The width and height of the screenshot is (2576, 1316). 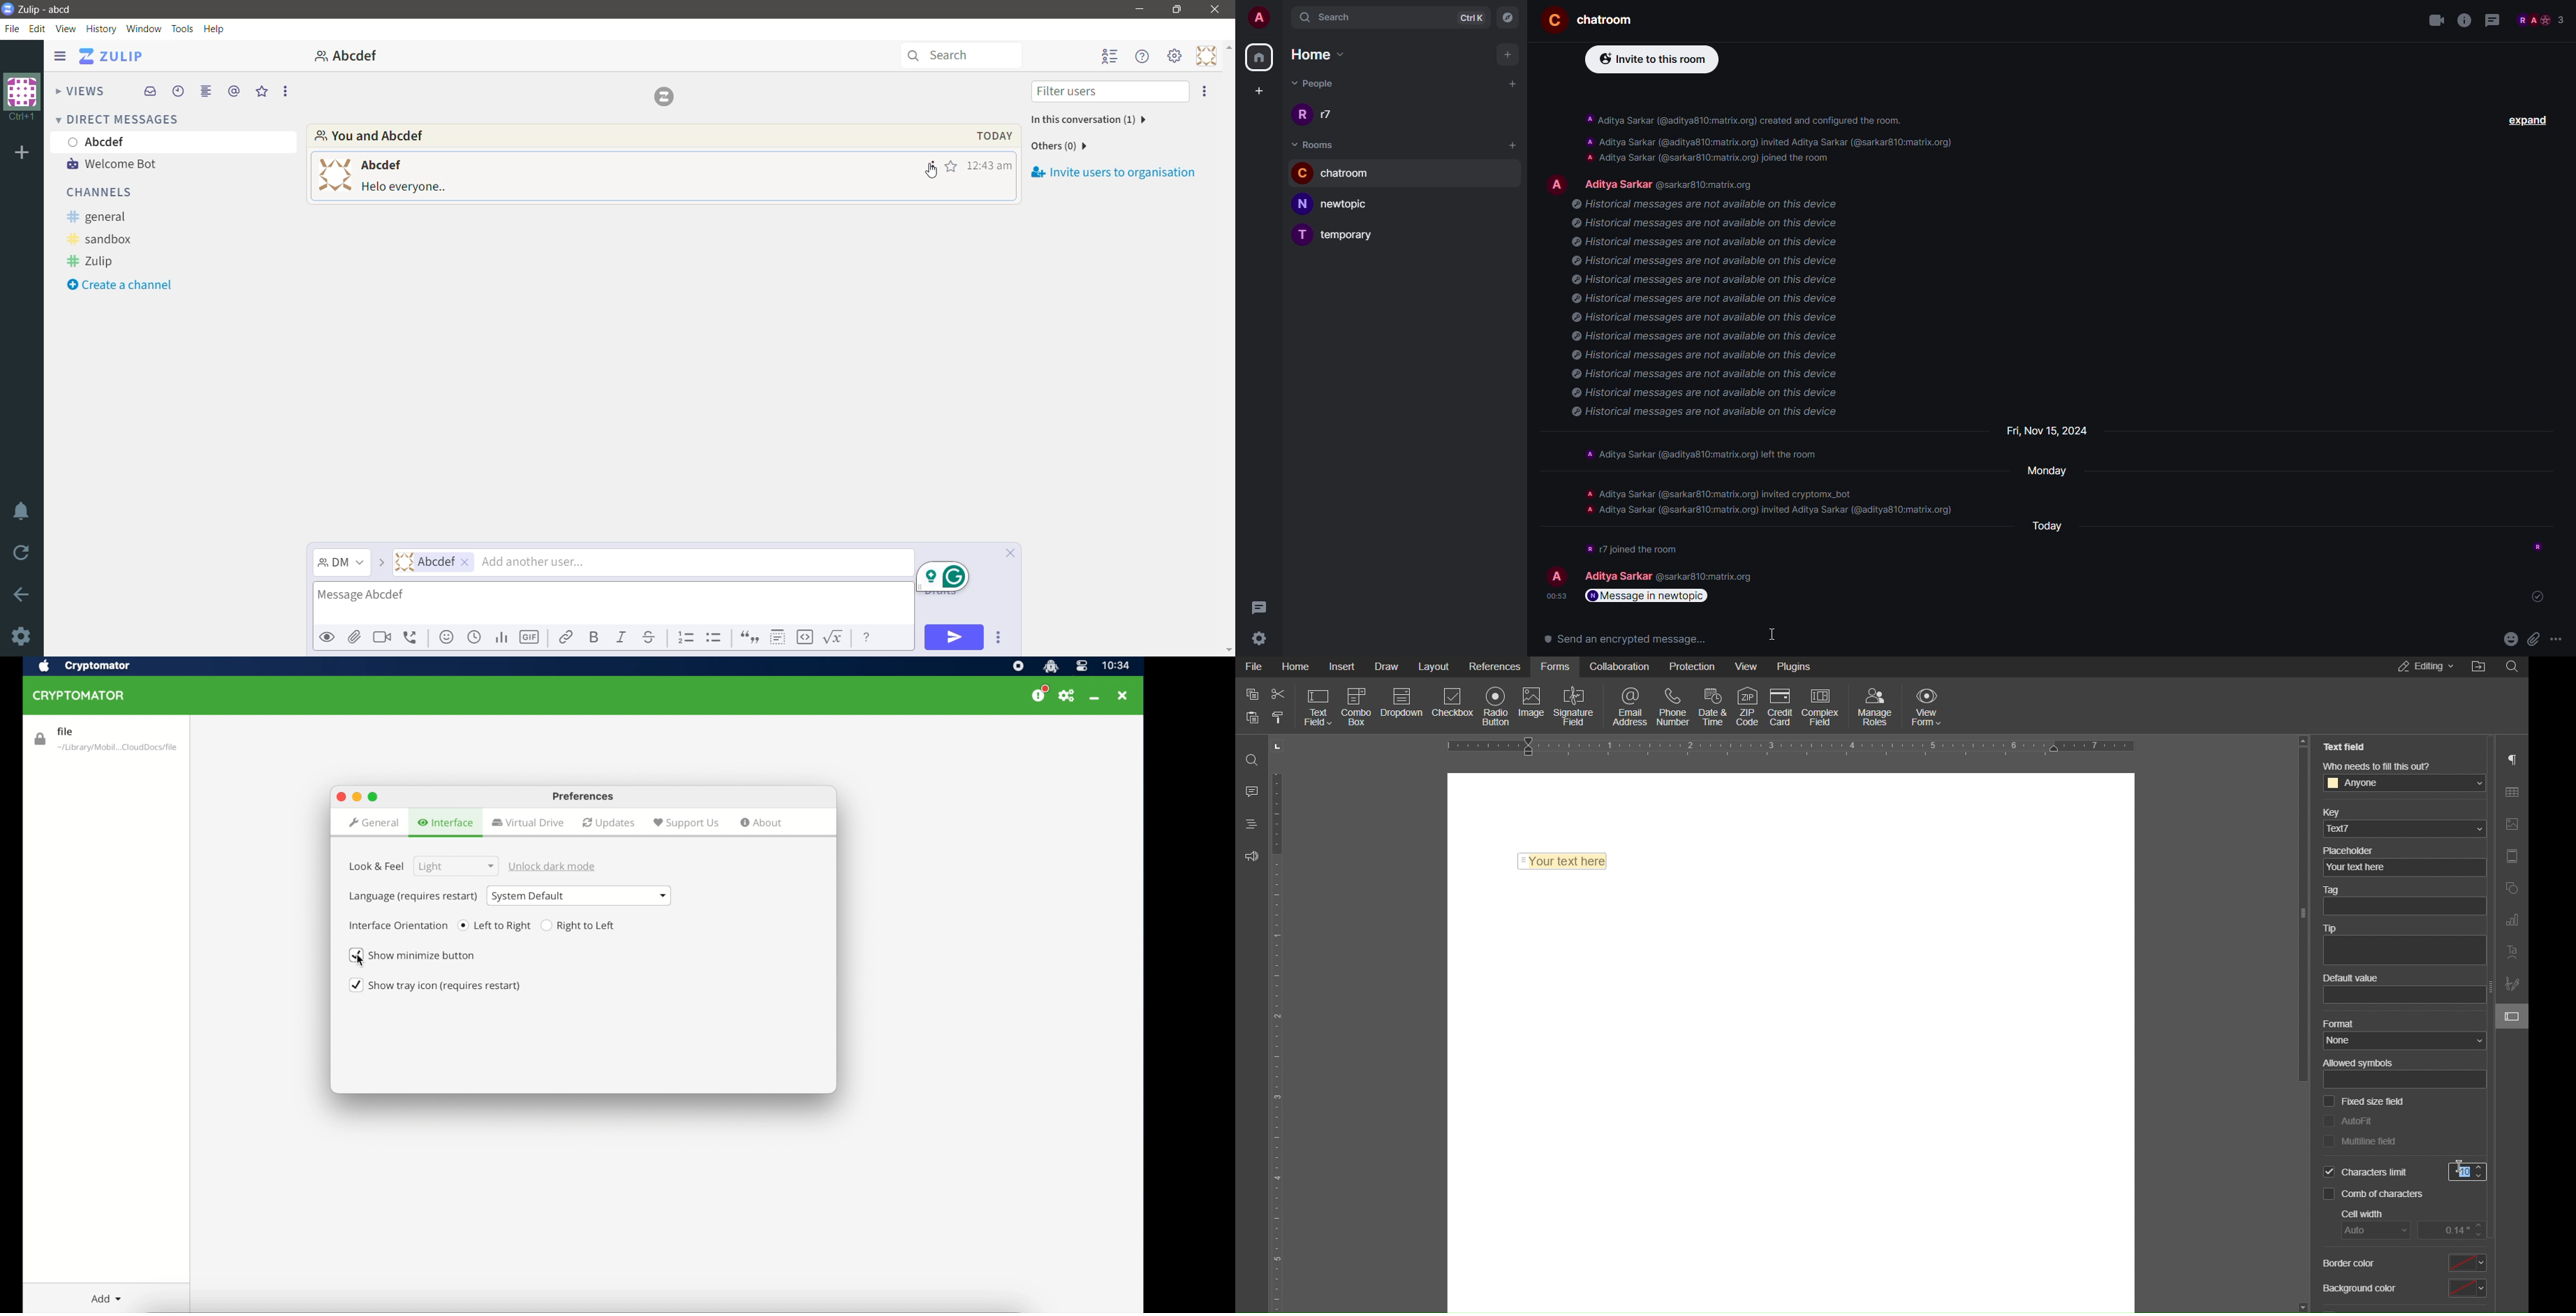 What do you see at coordinates (1387, 667) in the screenshot?
I see `Draw` at bounding box center [1387, 667].